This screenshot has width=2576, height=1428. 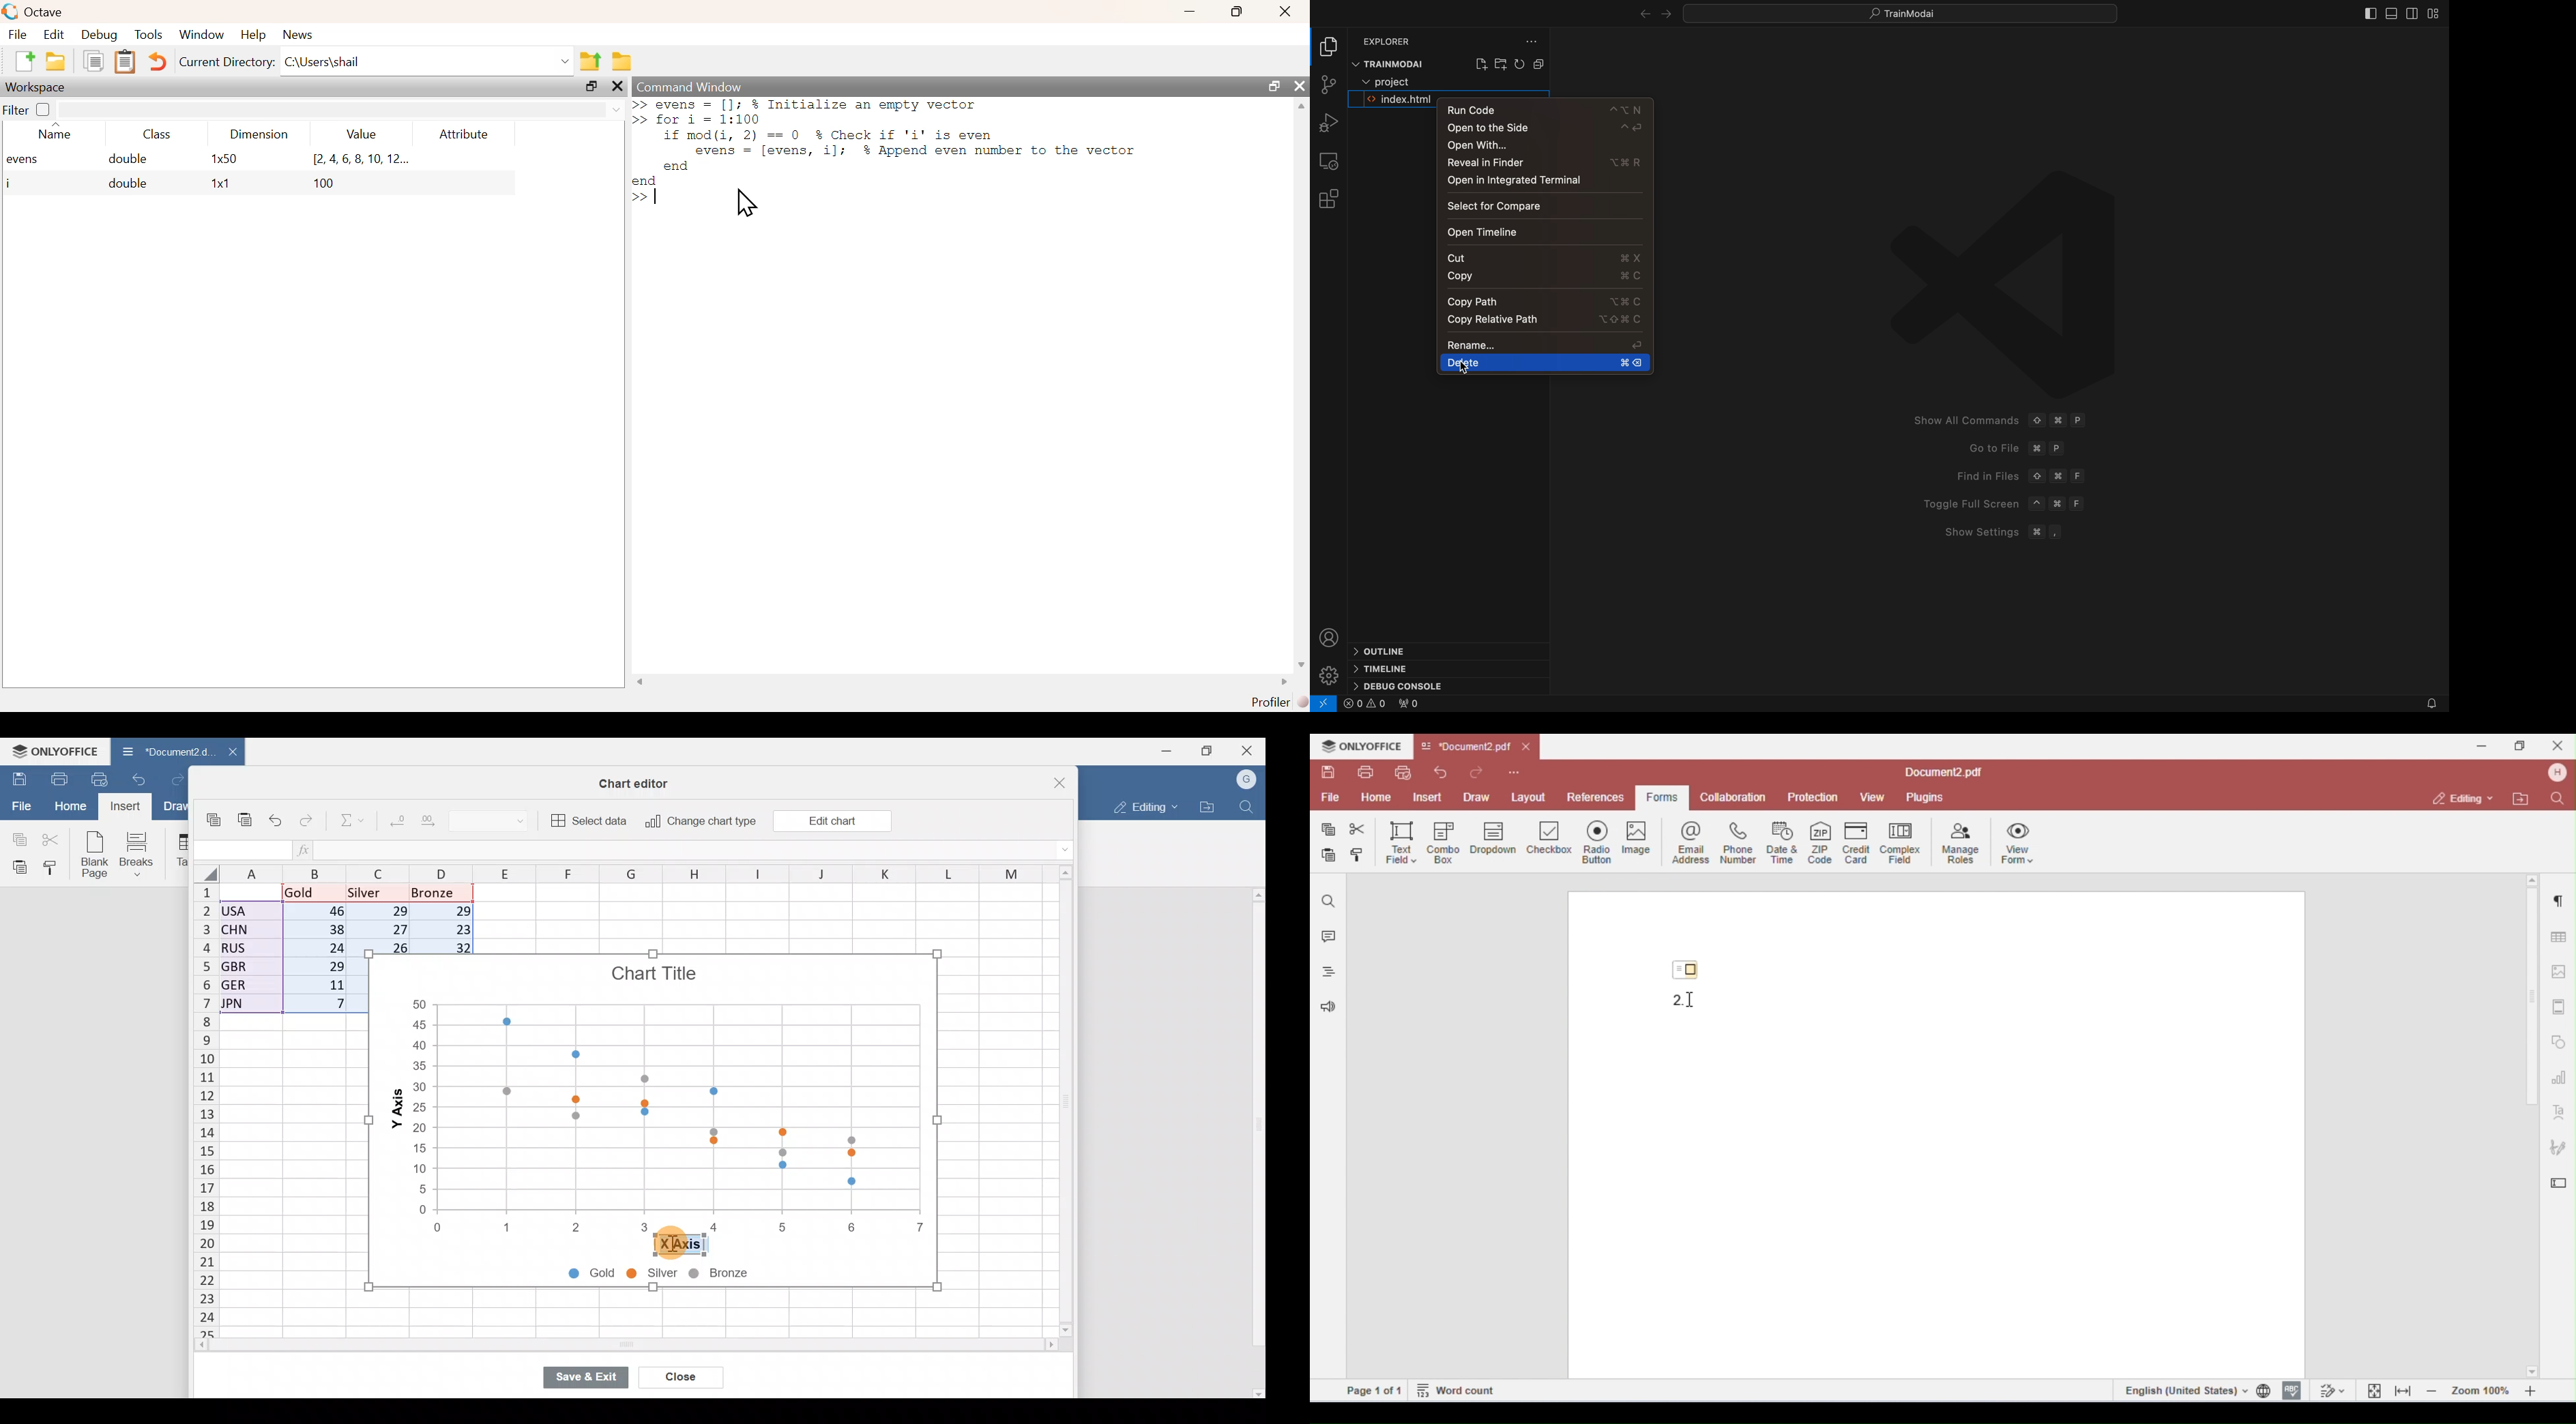 I want to click on SHow All, so click(x=2013, y=422).